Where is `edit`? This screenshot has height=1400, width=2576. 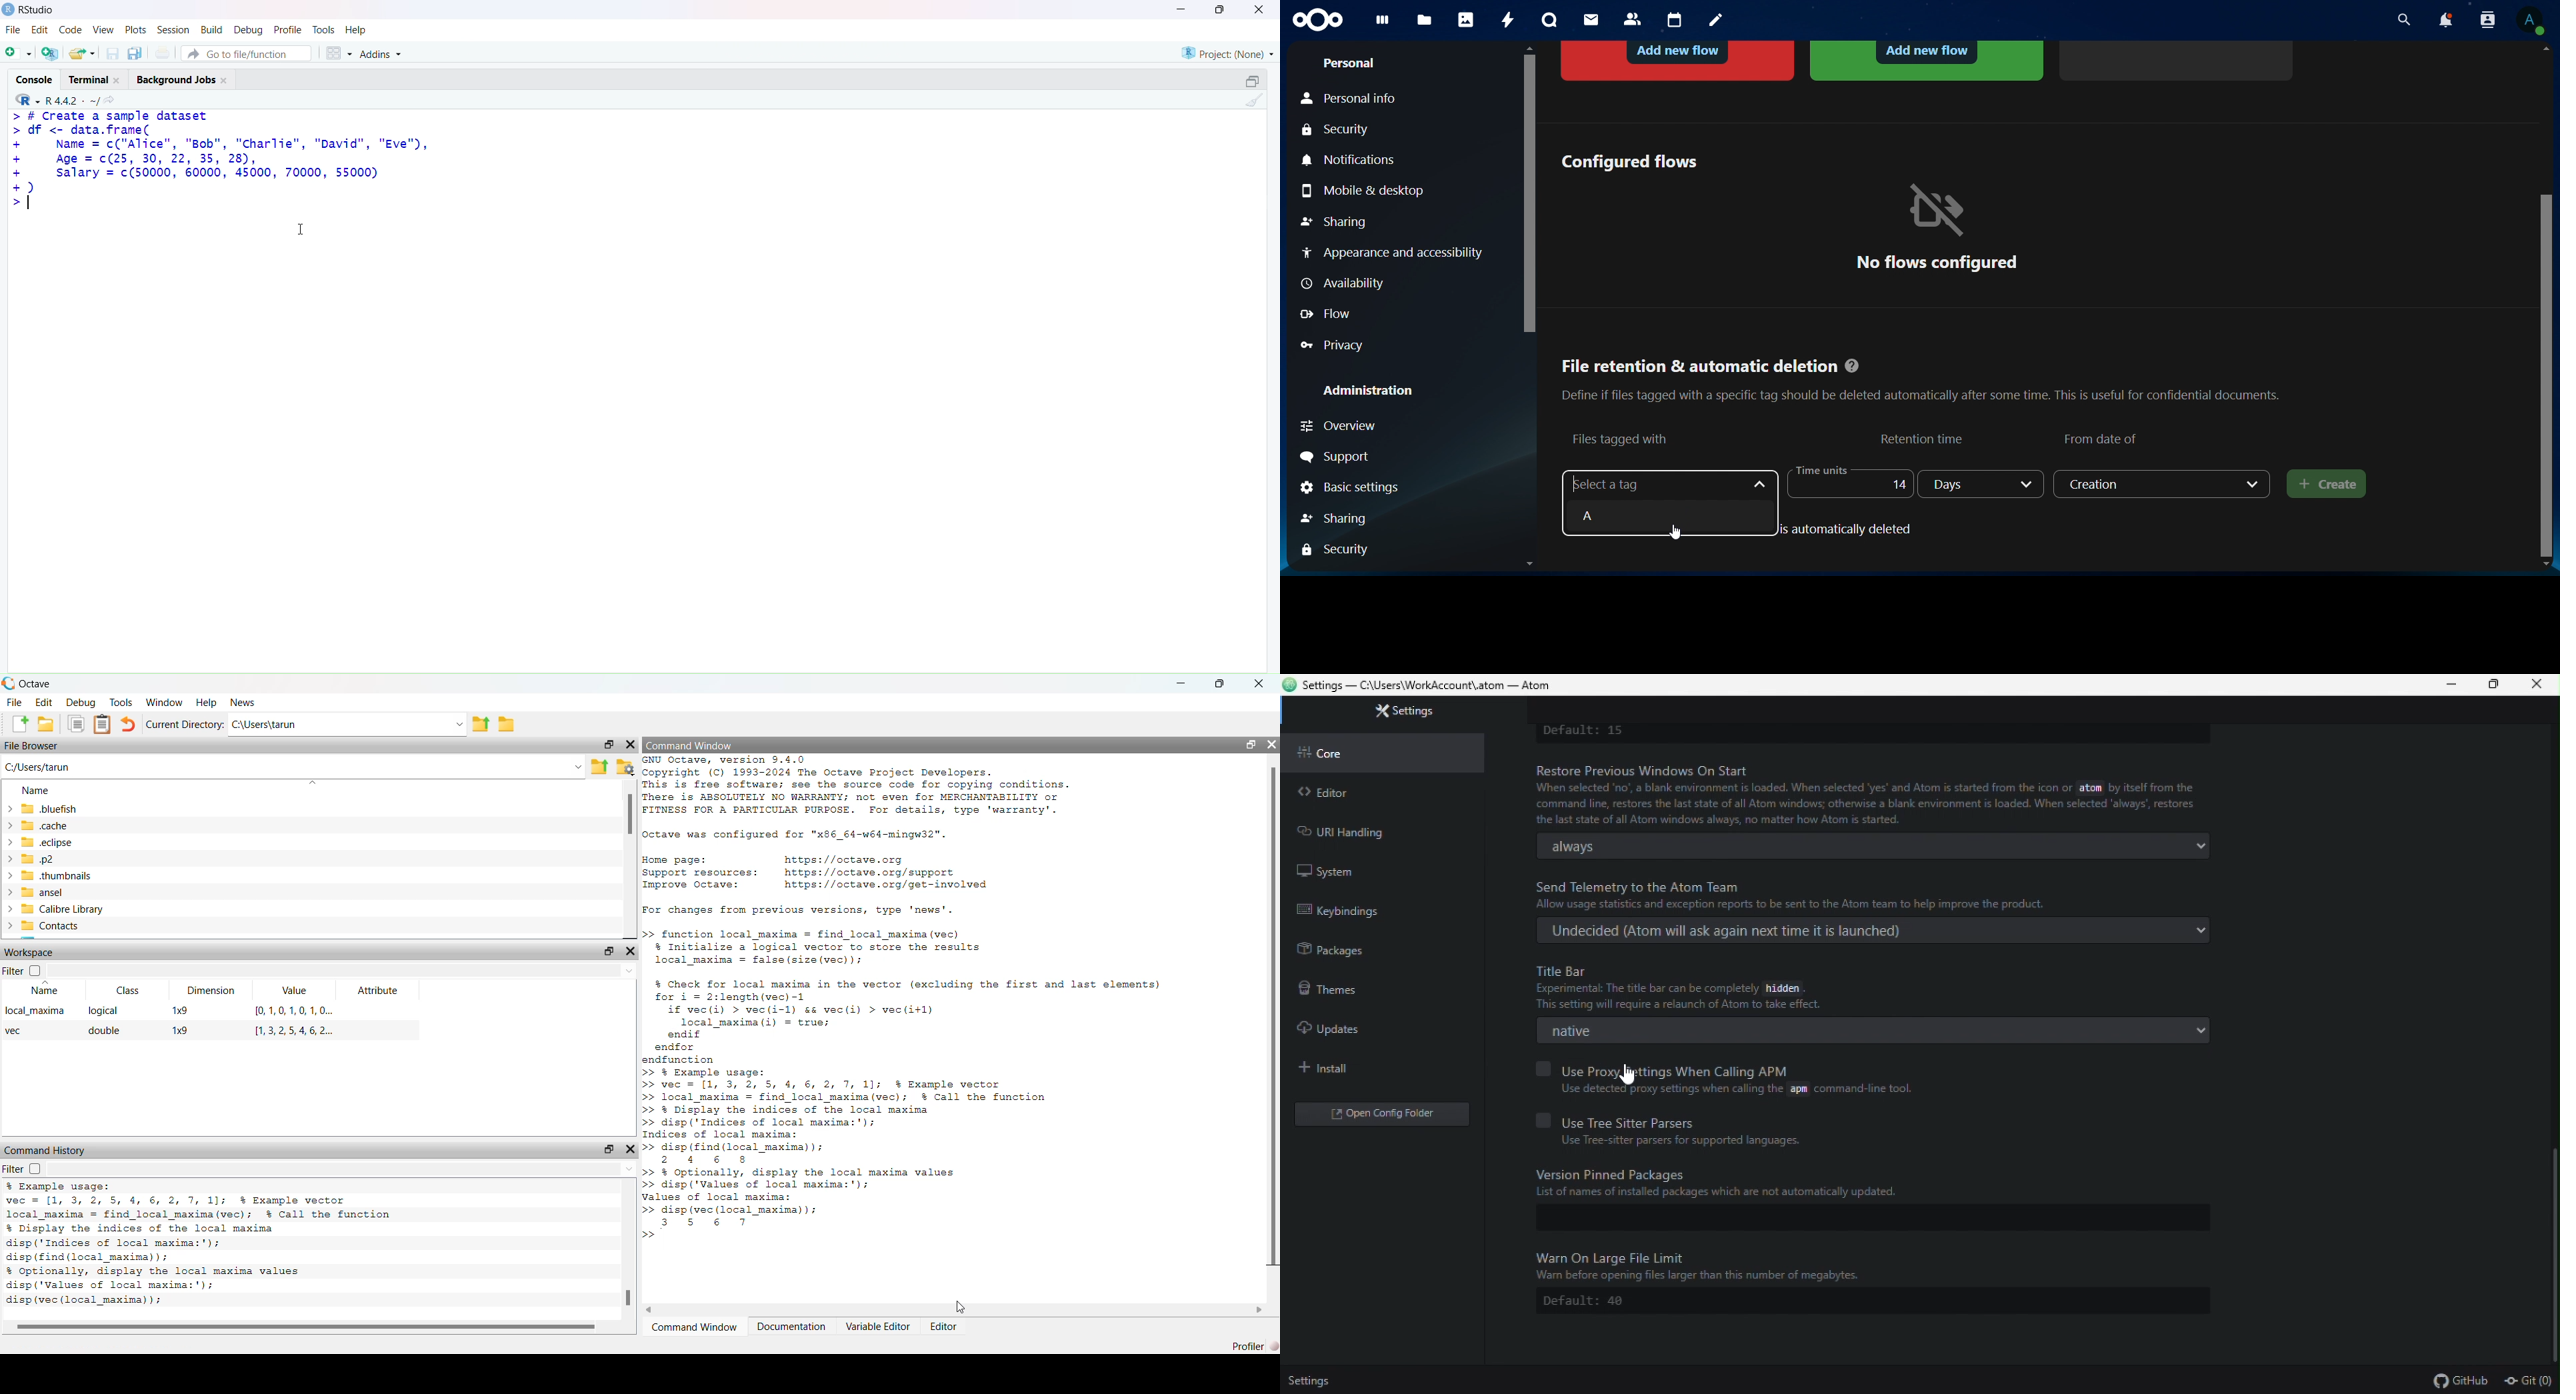 edit is located at coordinates (42, 29).